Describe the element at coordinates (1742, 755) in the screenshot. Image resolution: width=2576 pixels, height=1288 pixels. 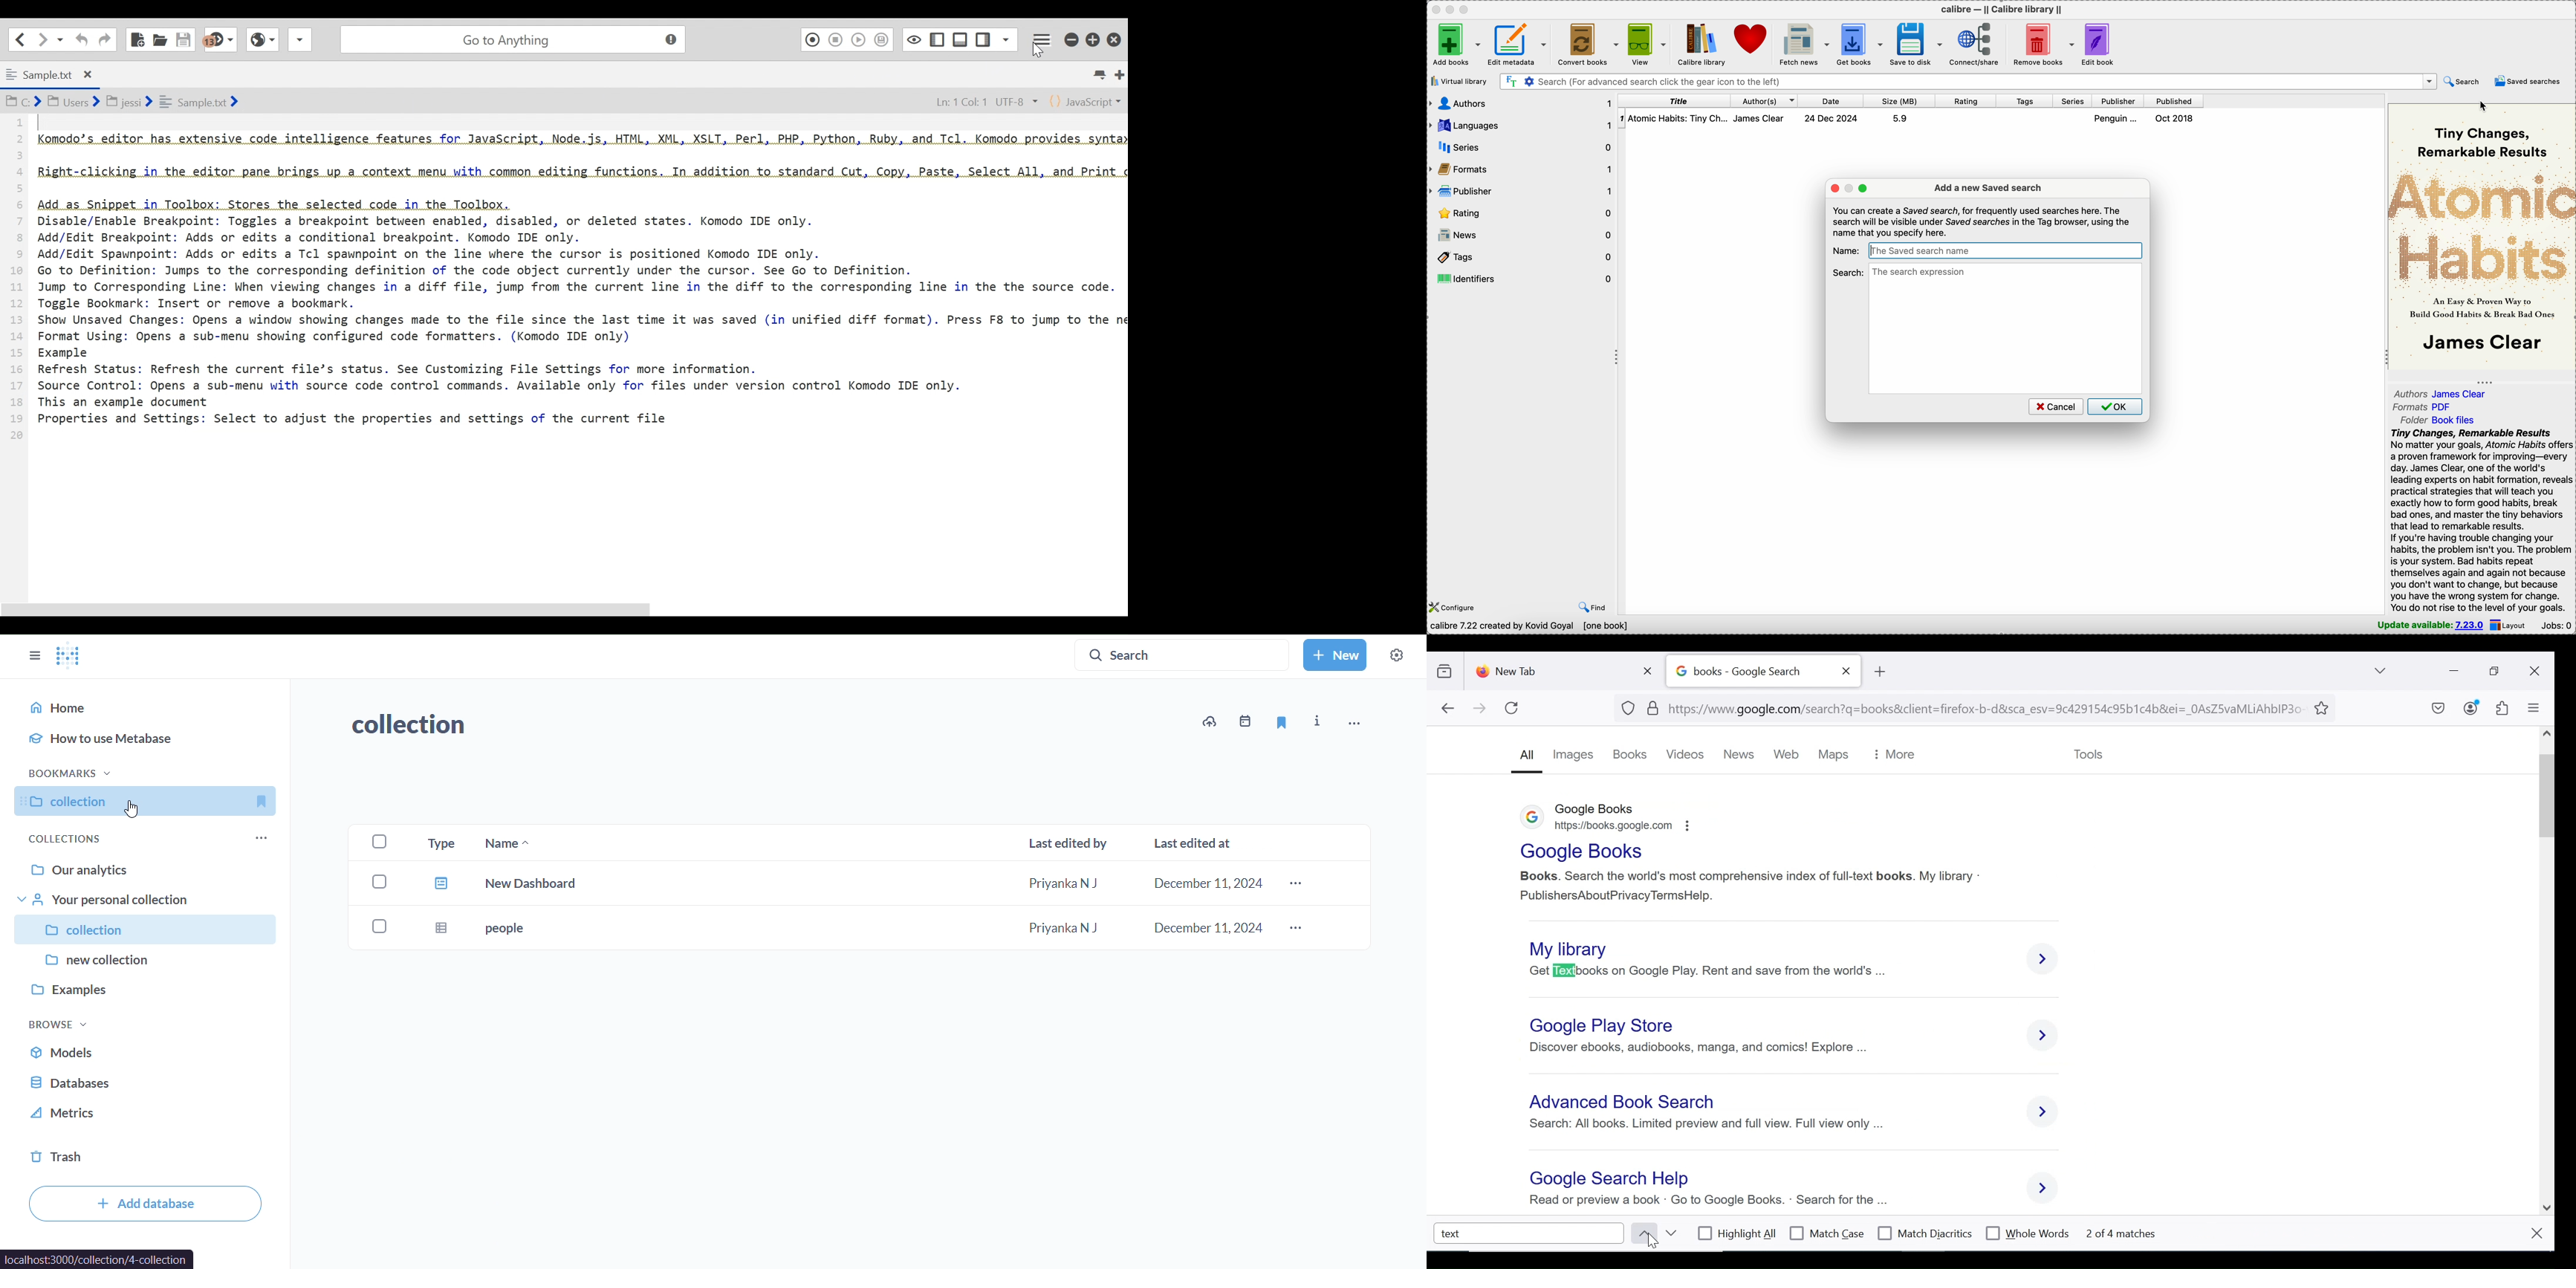
I see `new` at that location.